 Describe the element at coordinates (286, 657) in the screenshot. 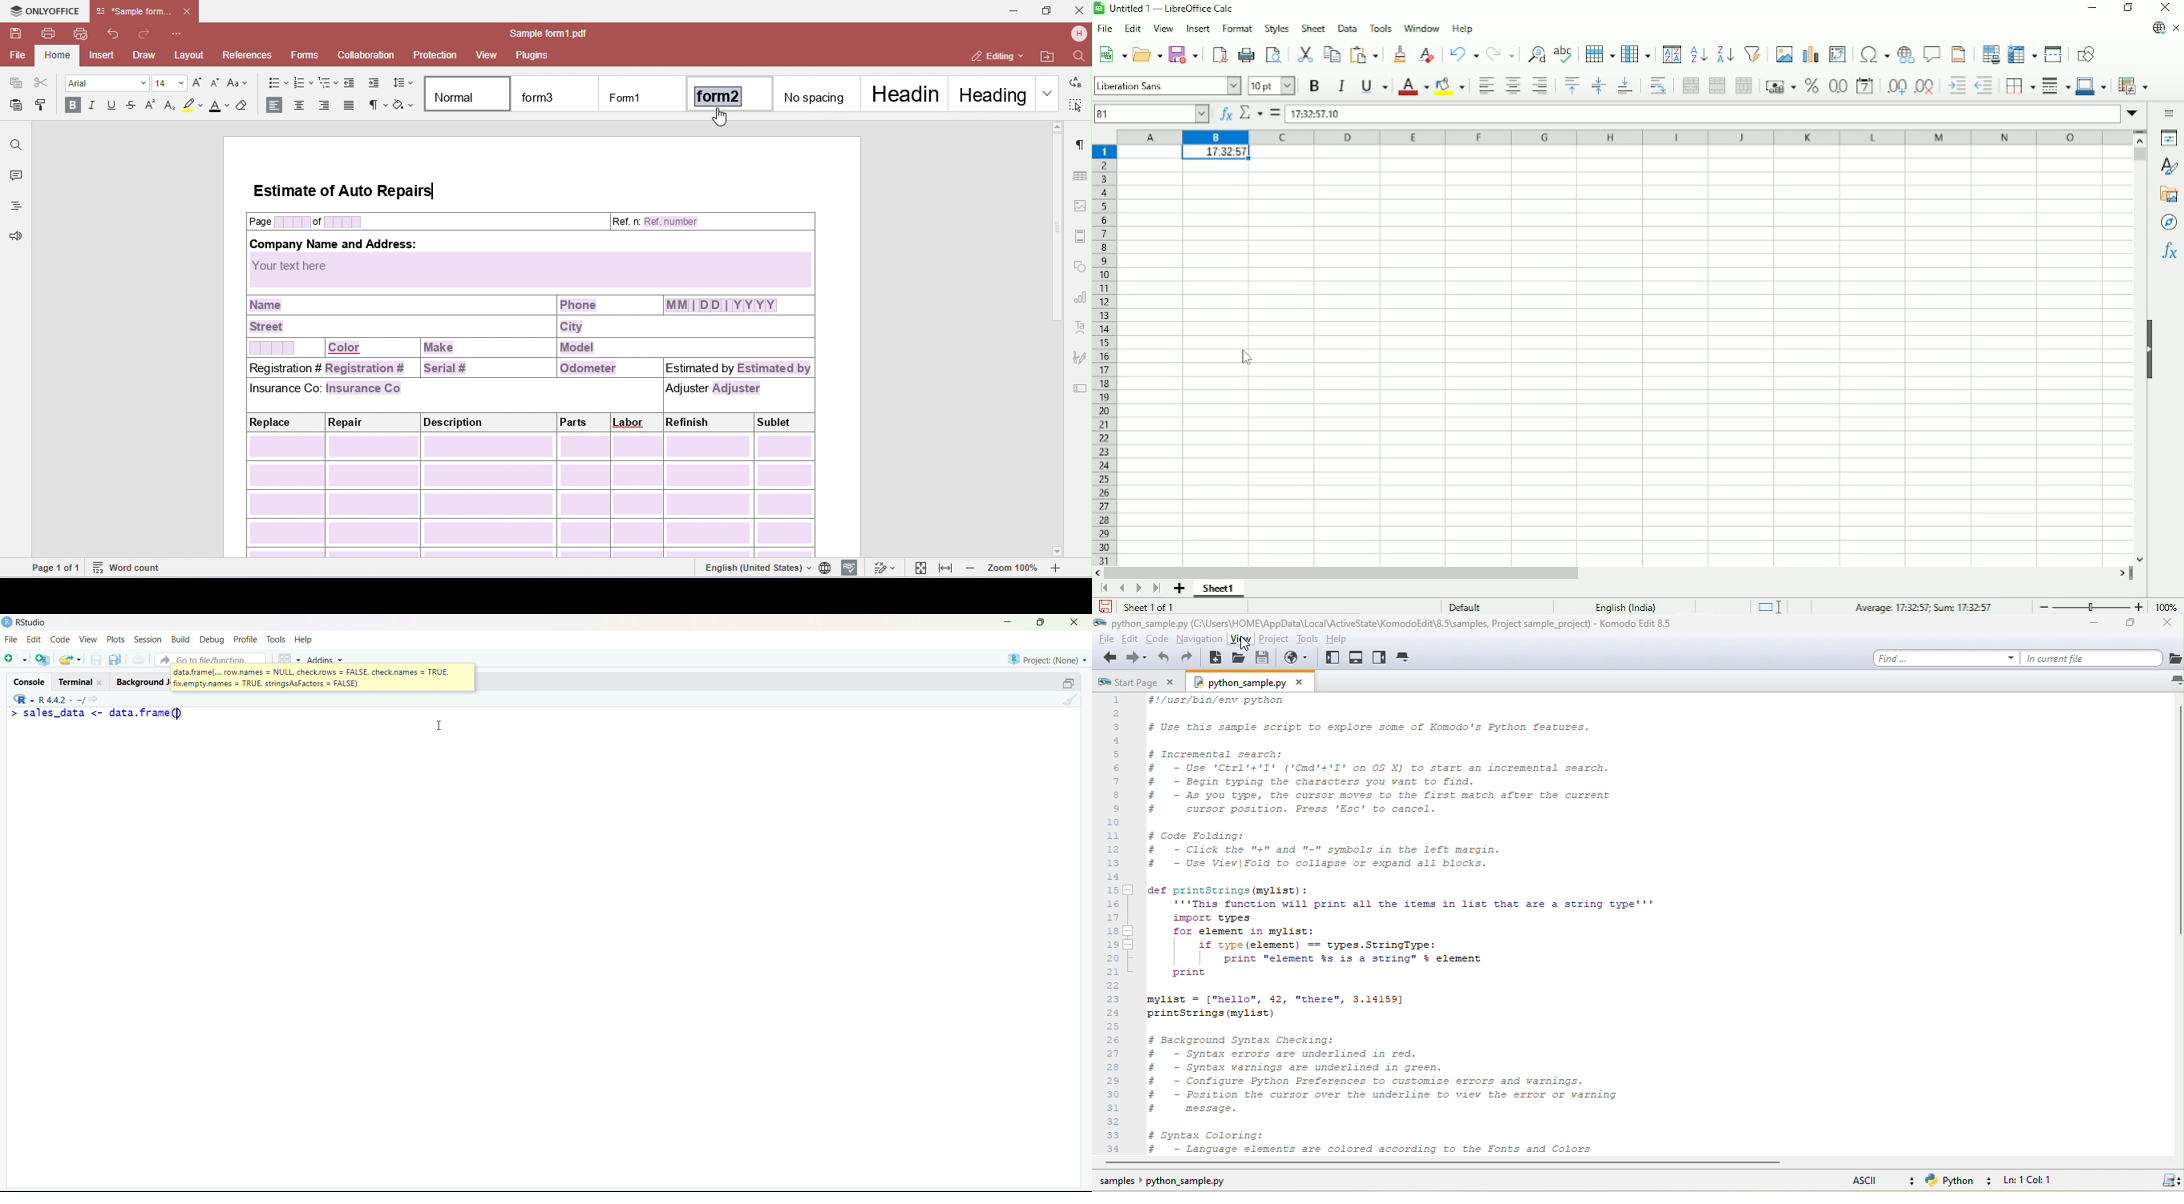

I see `grid view` at that location.